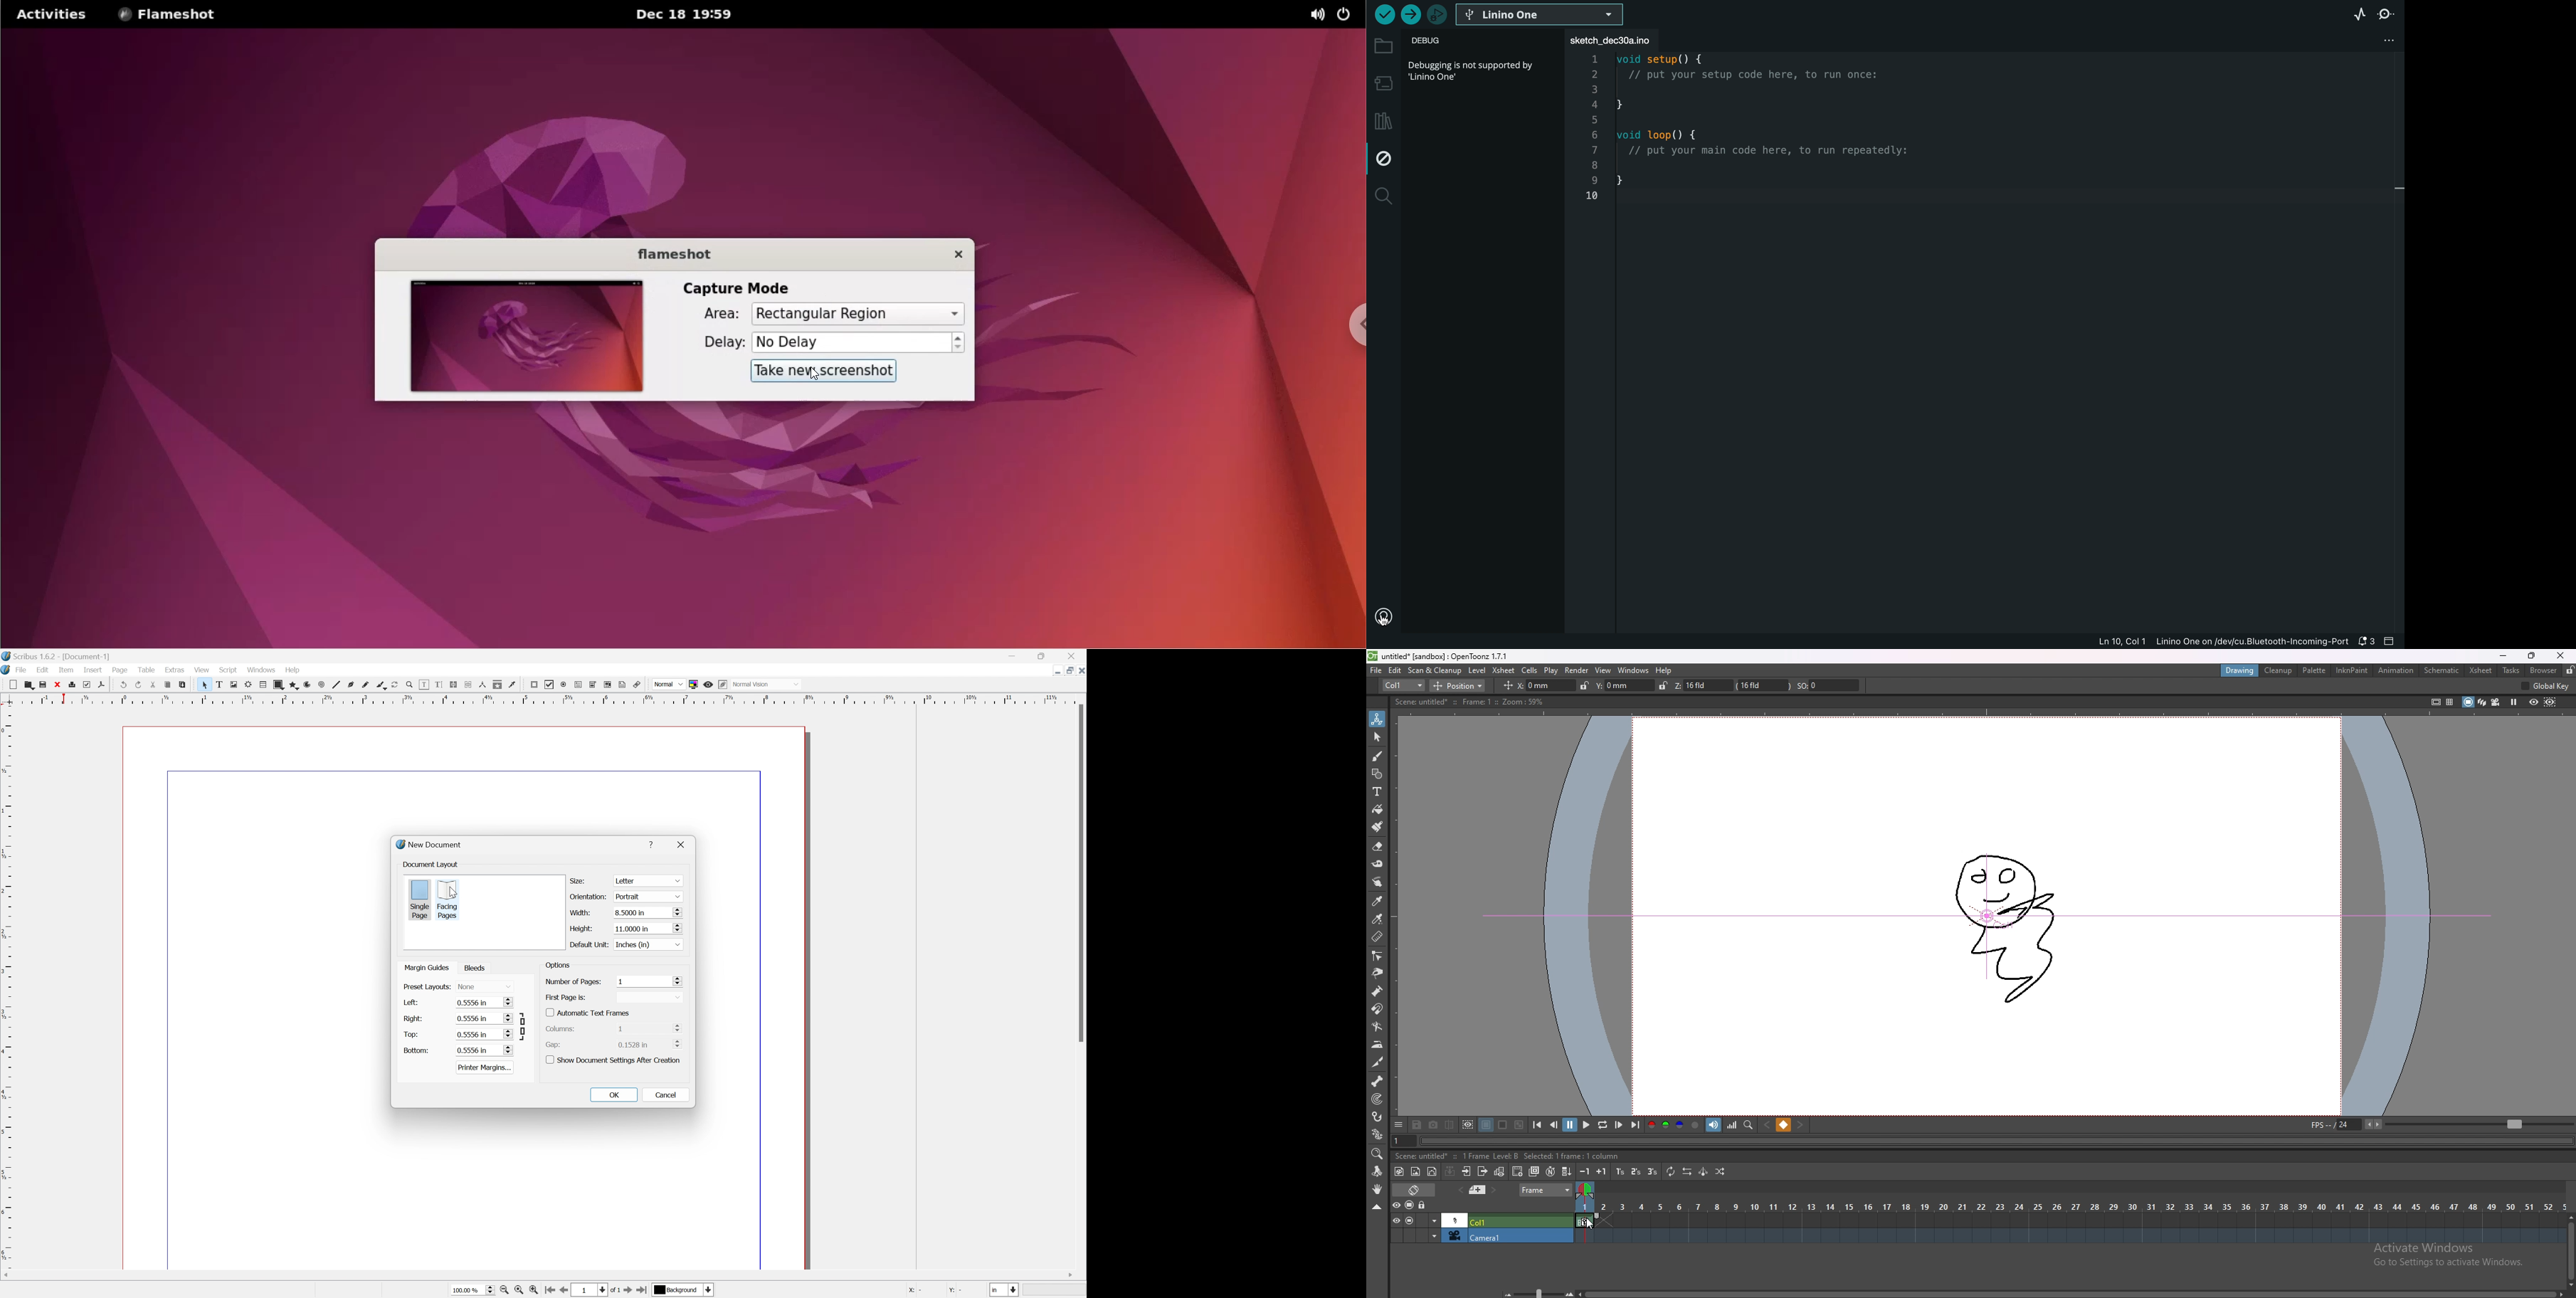  I want to click on Edit contents of frame, so click(424, 684).